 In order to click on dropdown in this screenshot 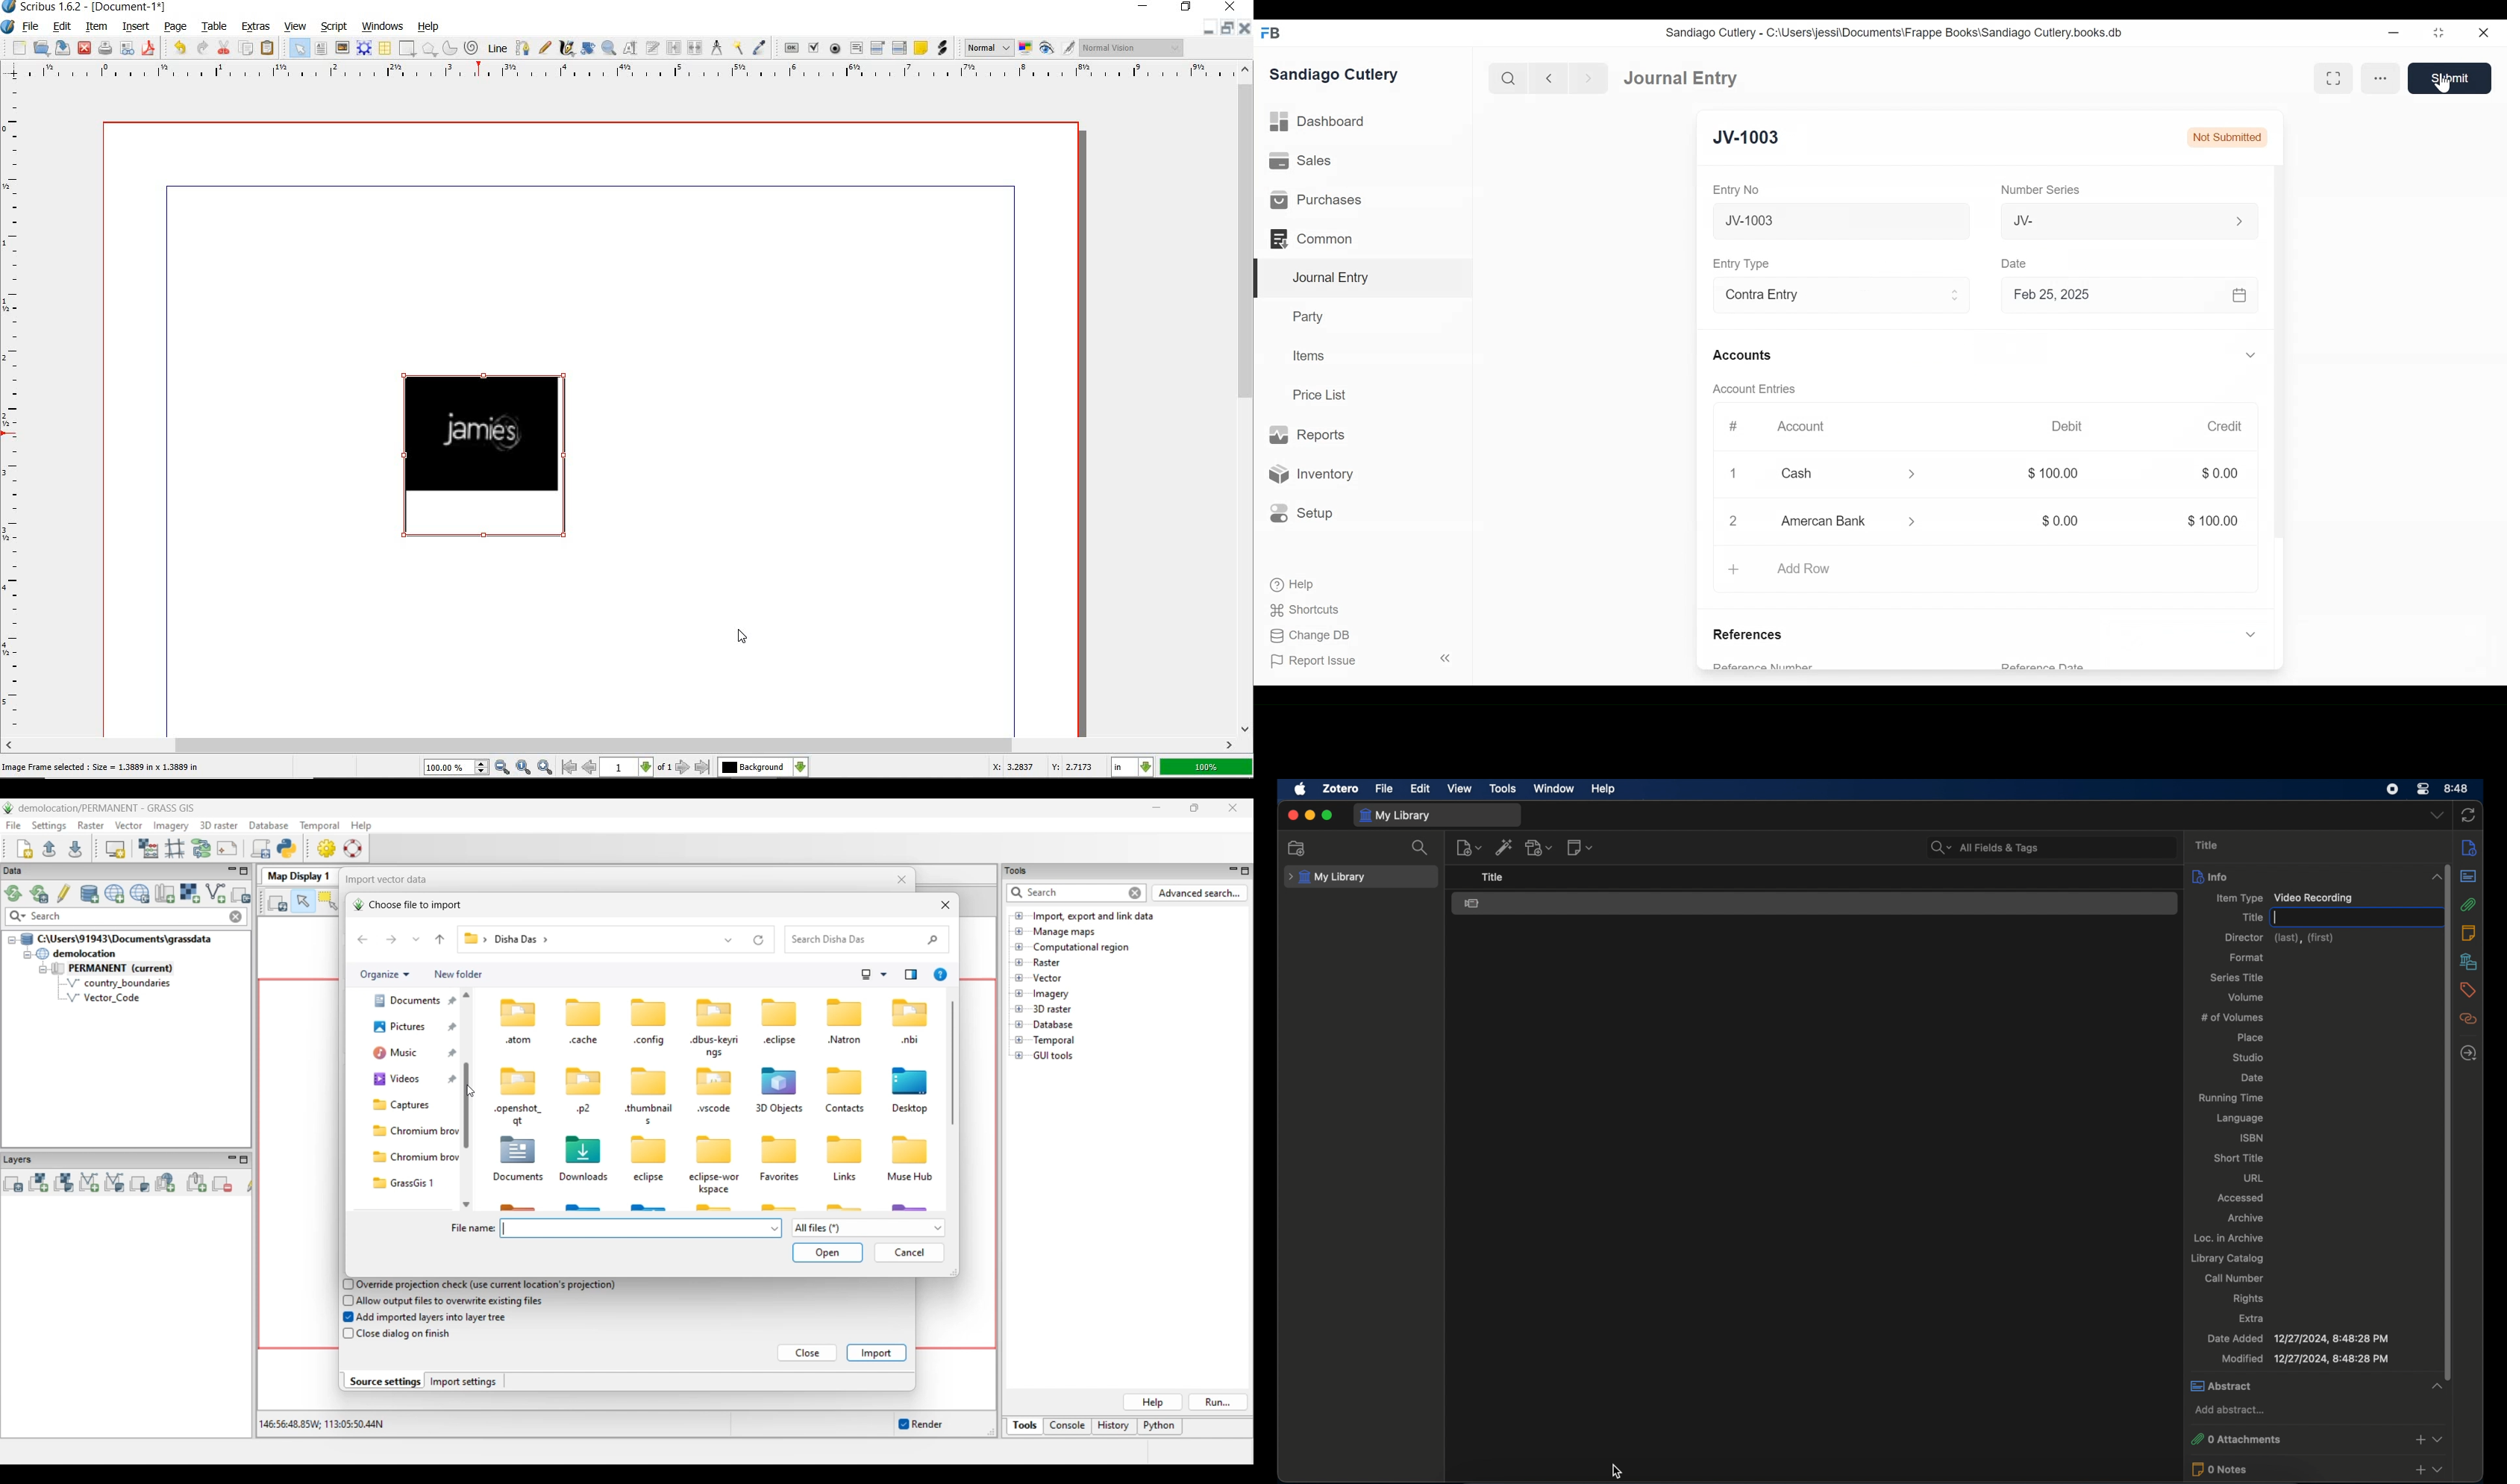, I will do `click(2437, 816)`.